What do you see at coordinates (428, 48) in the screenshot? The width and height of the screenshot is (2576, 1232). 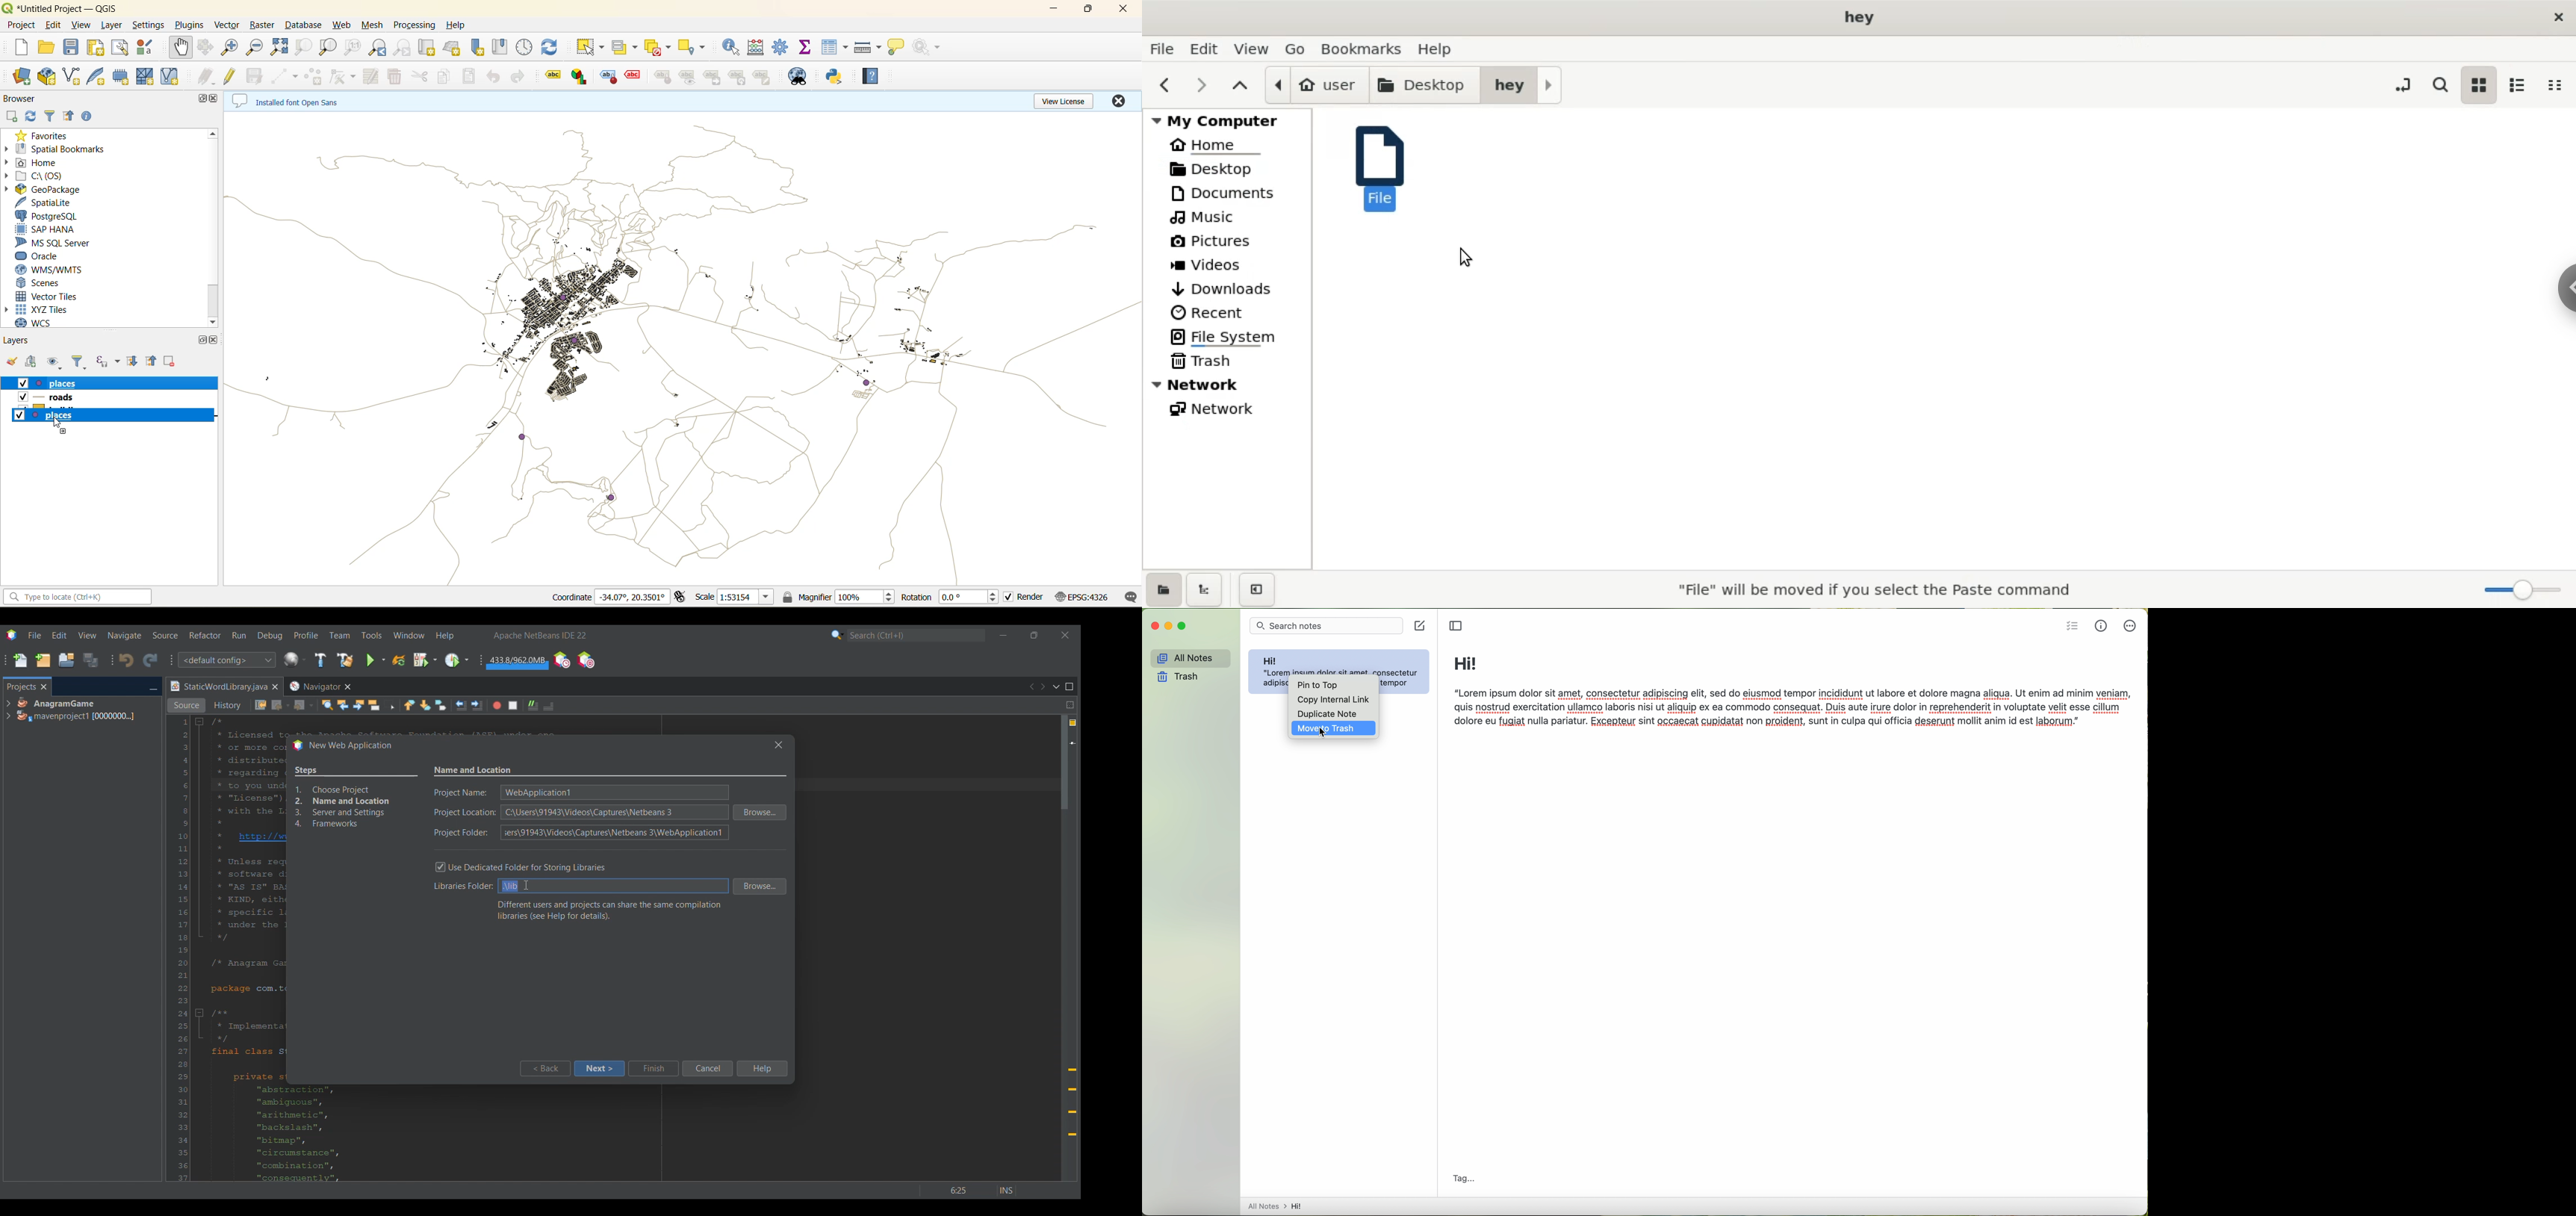 I see `new map view` at bounding box center [428, 48].